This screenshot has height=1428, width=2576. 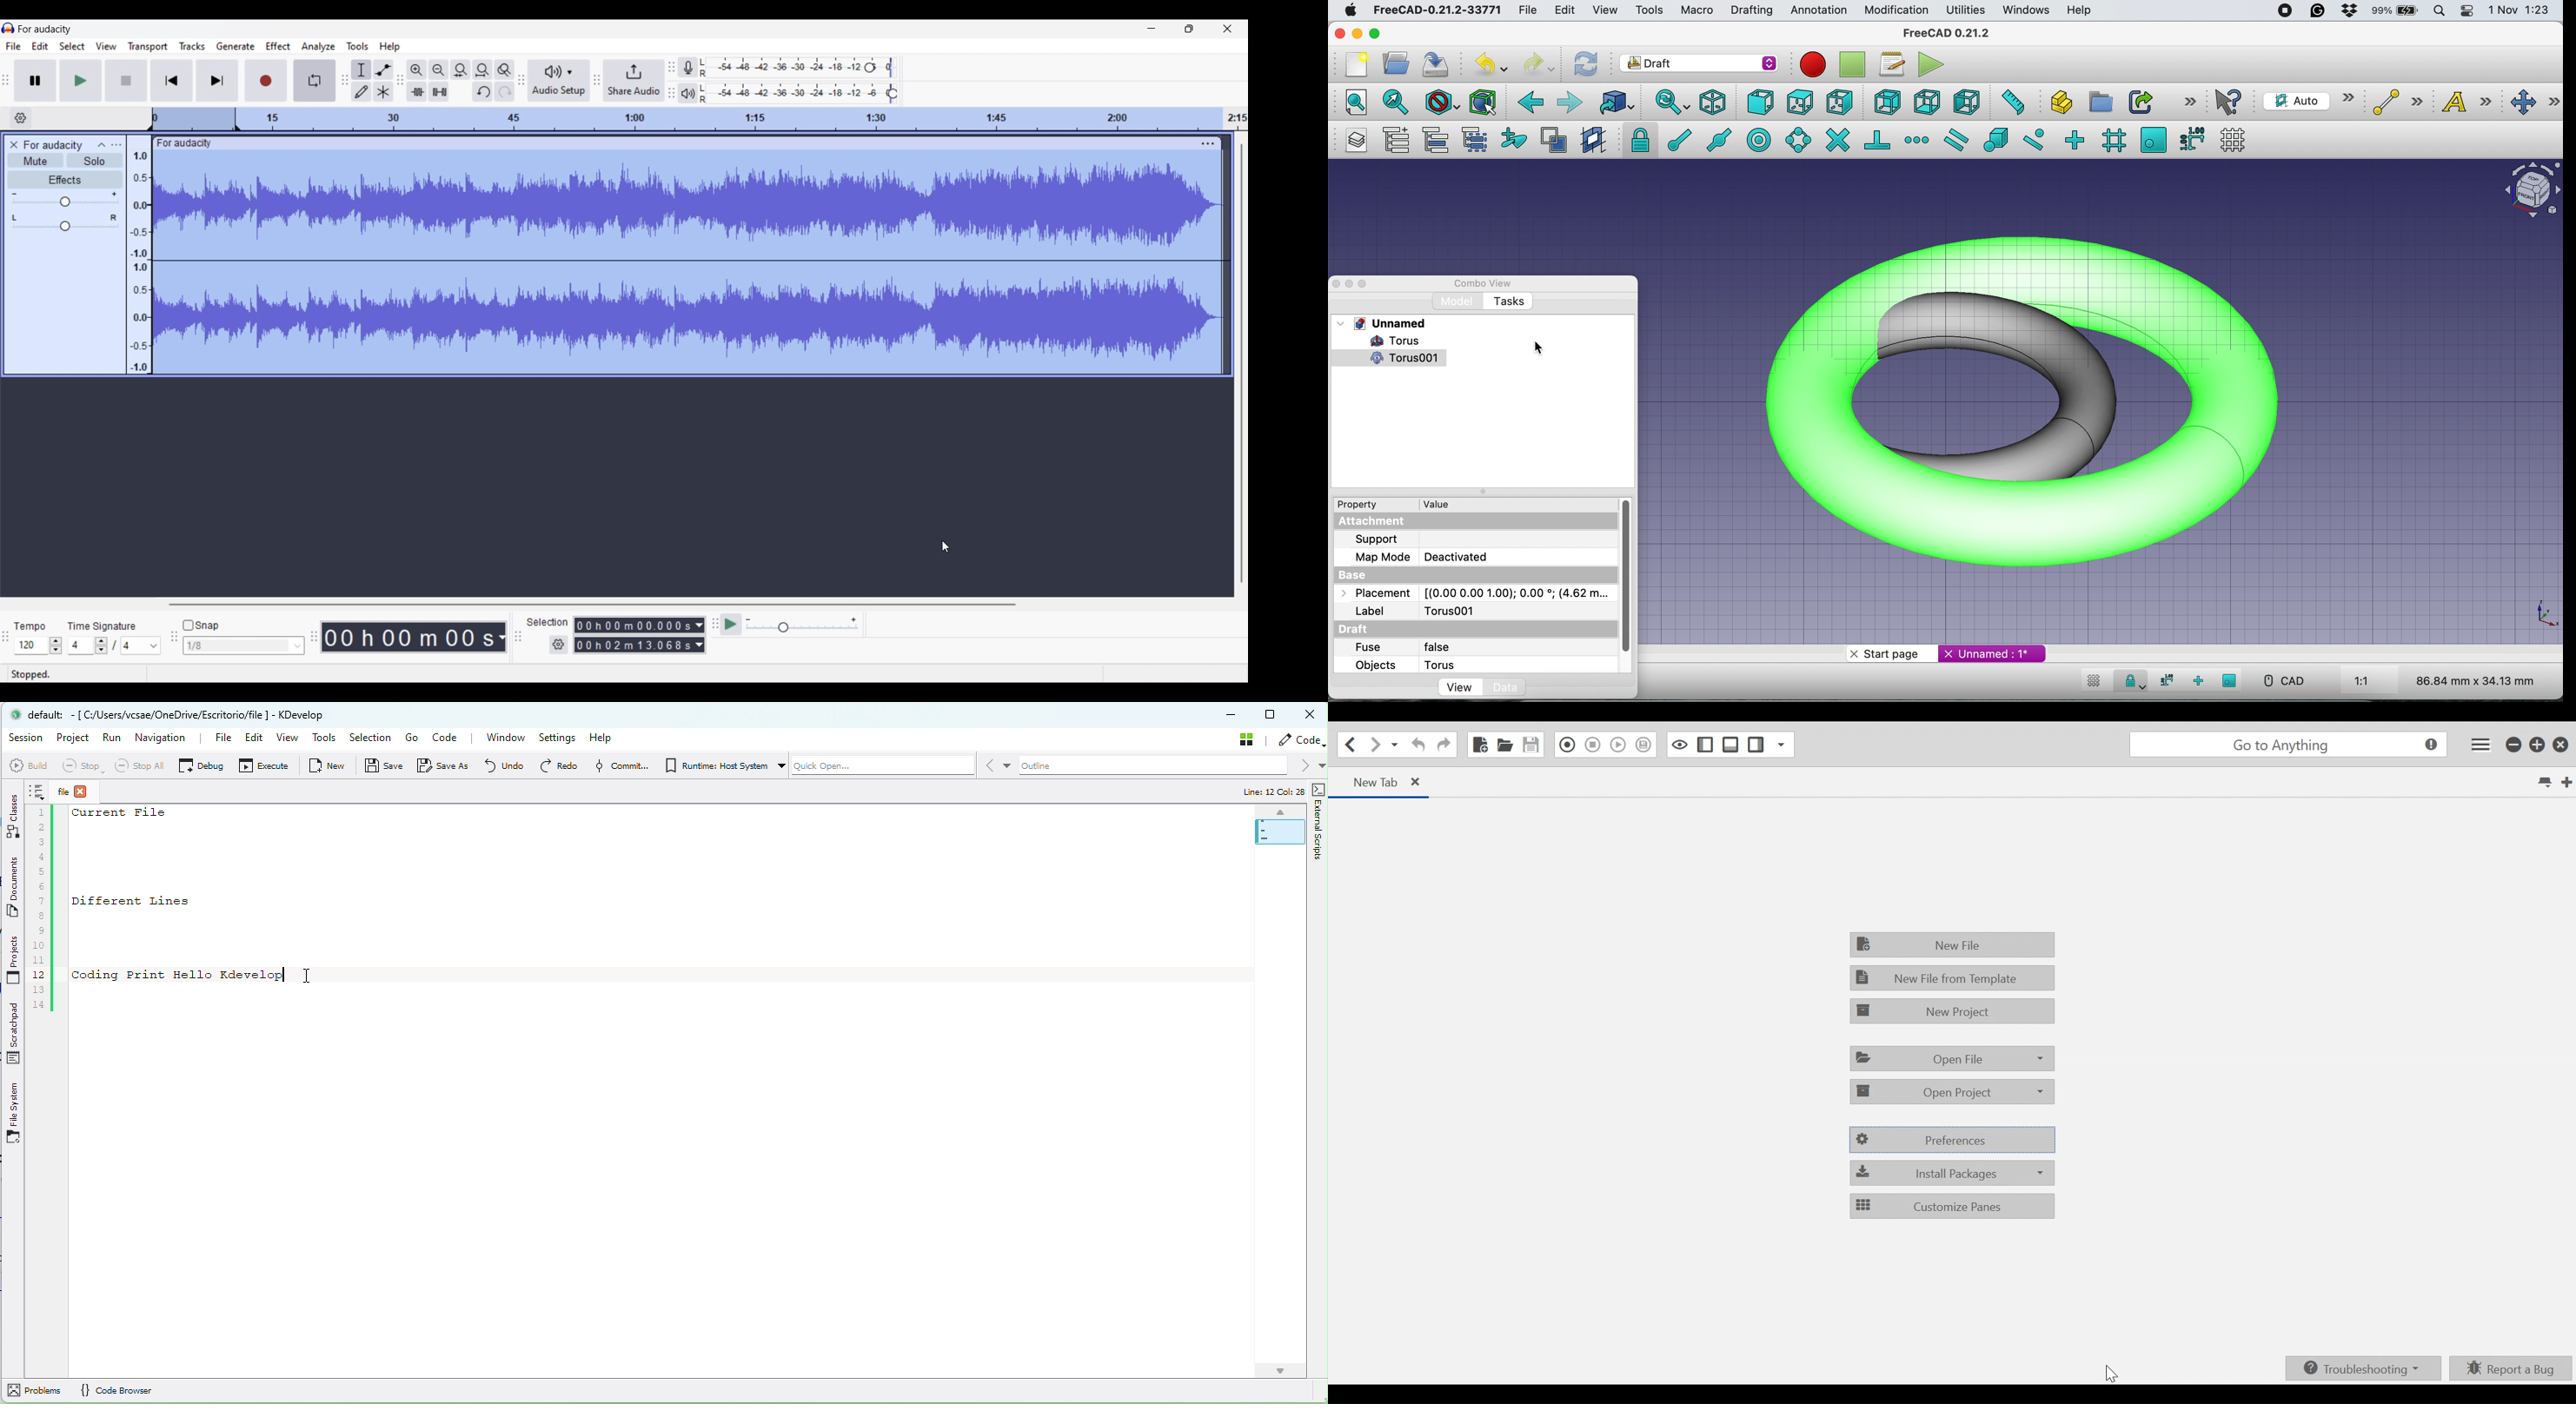 What do you see at coordinates (1917, 139) in the screenshot?
I see `snap extension` at bounding box center [1917, 139].